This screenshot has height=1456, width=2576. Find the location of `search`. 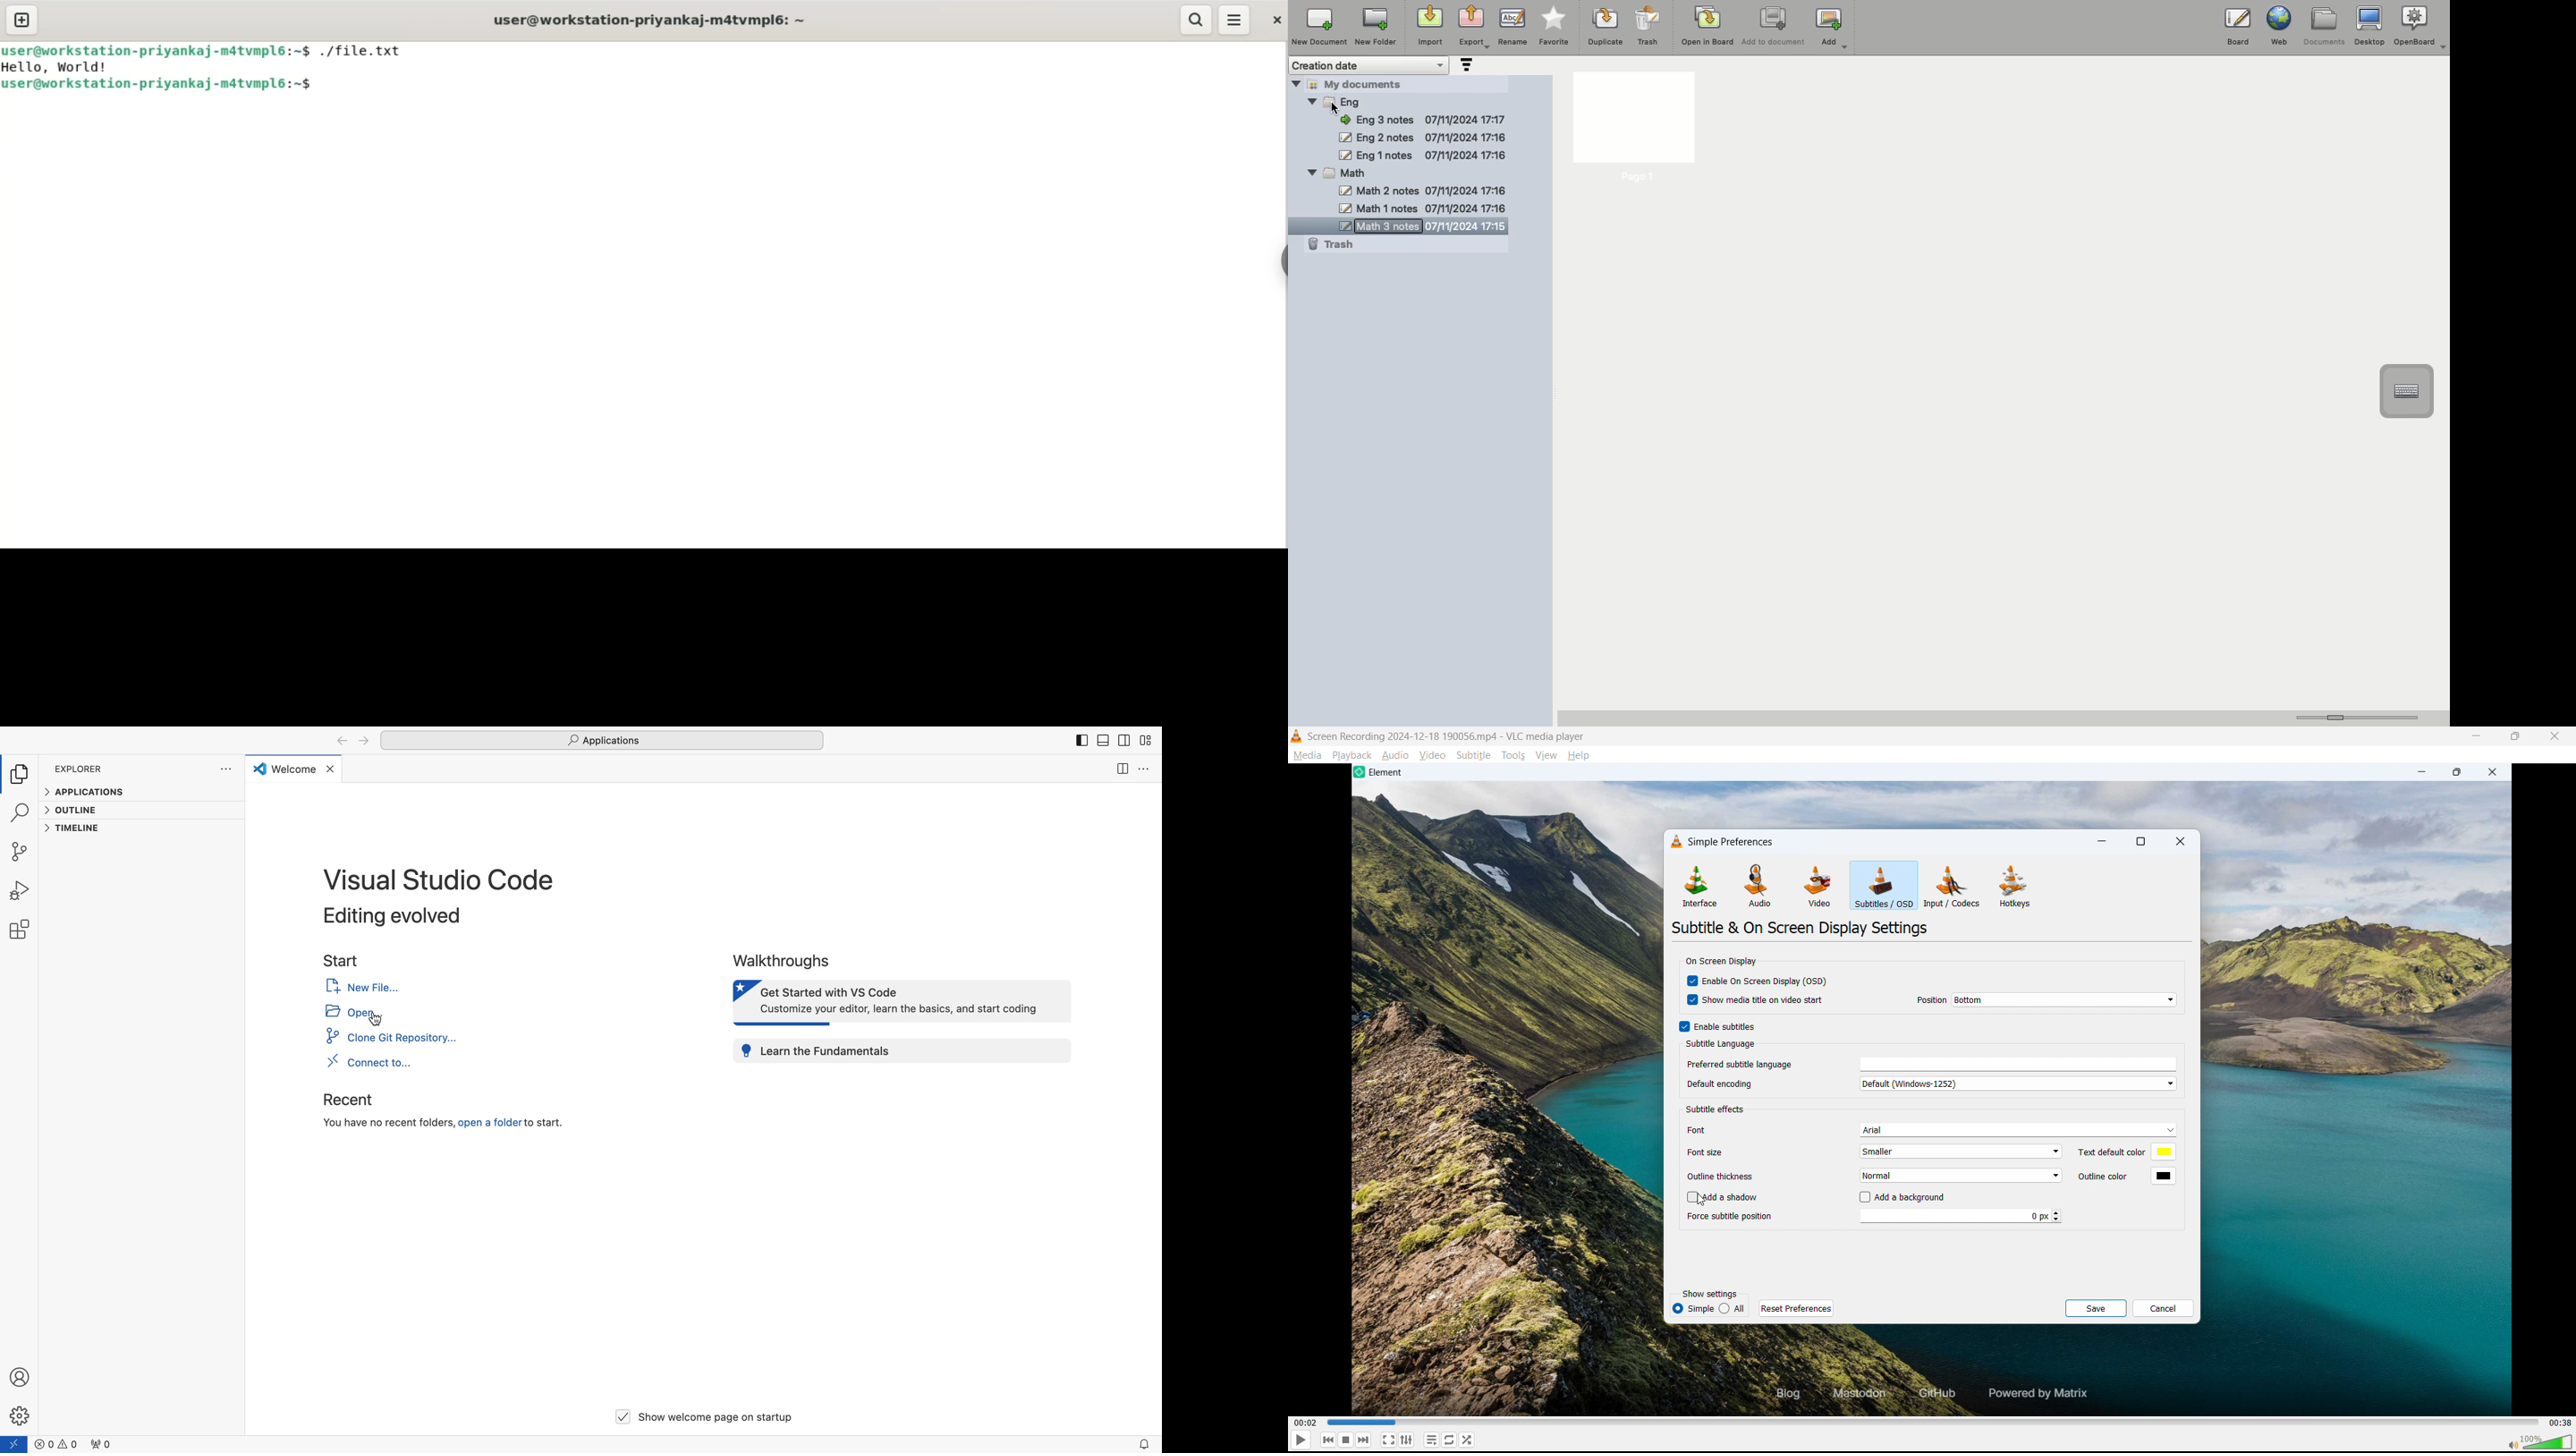

search is located at coordinates (1197, 20).